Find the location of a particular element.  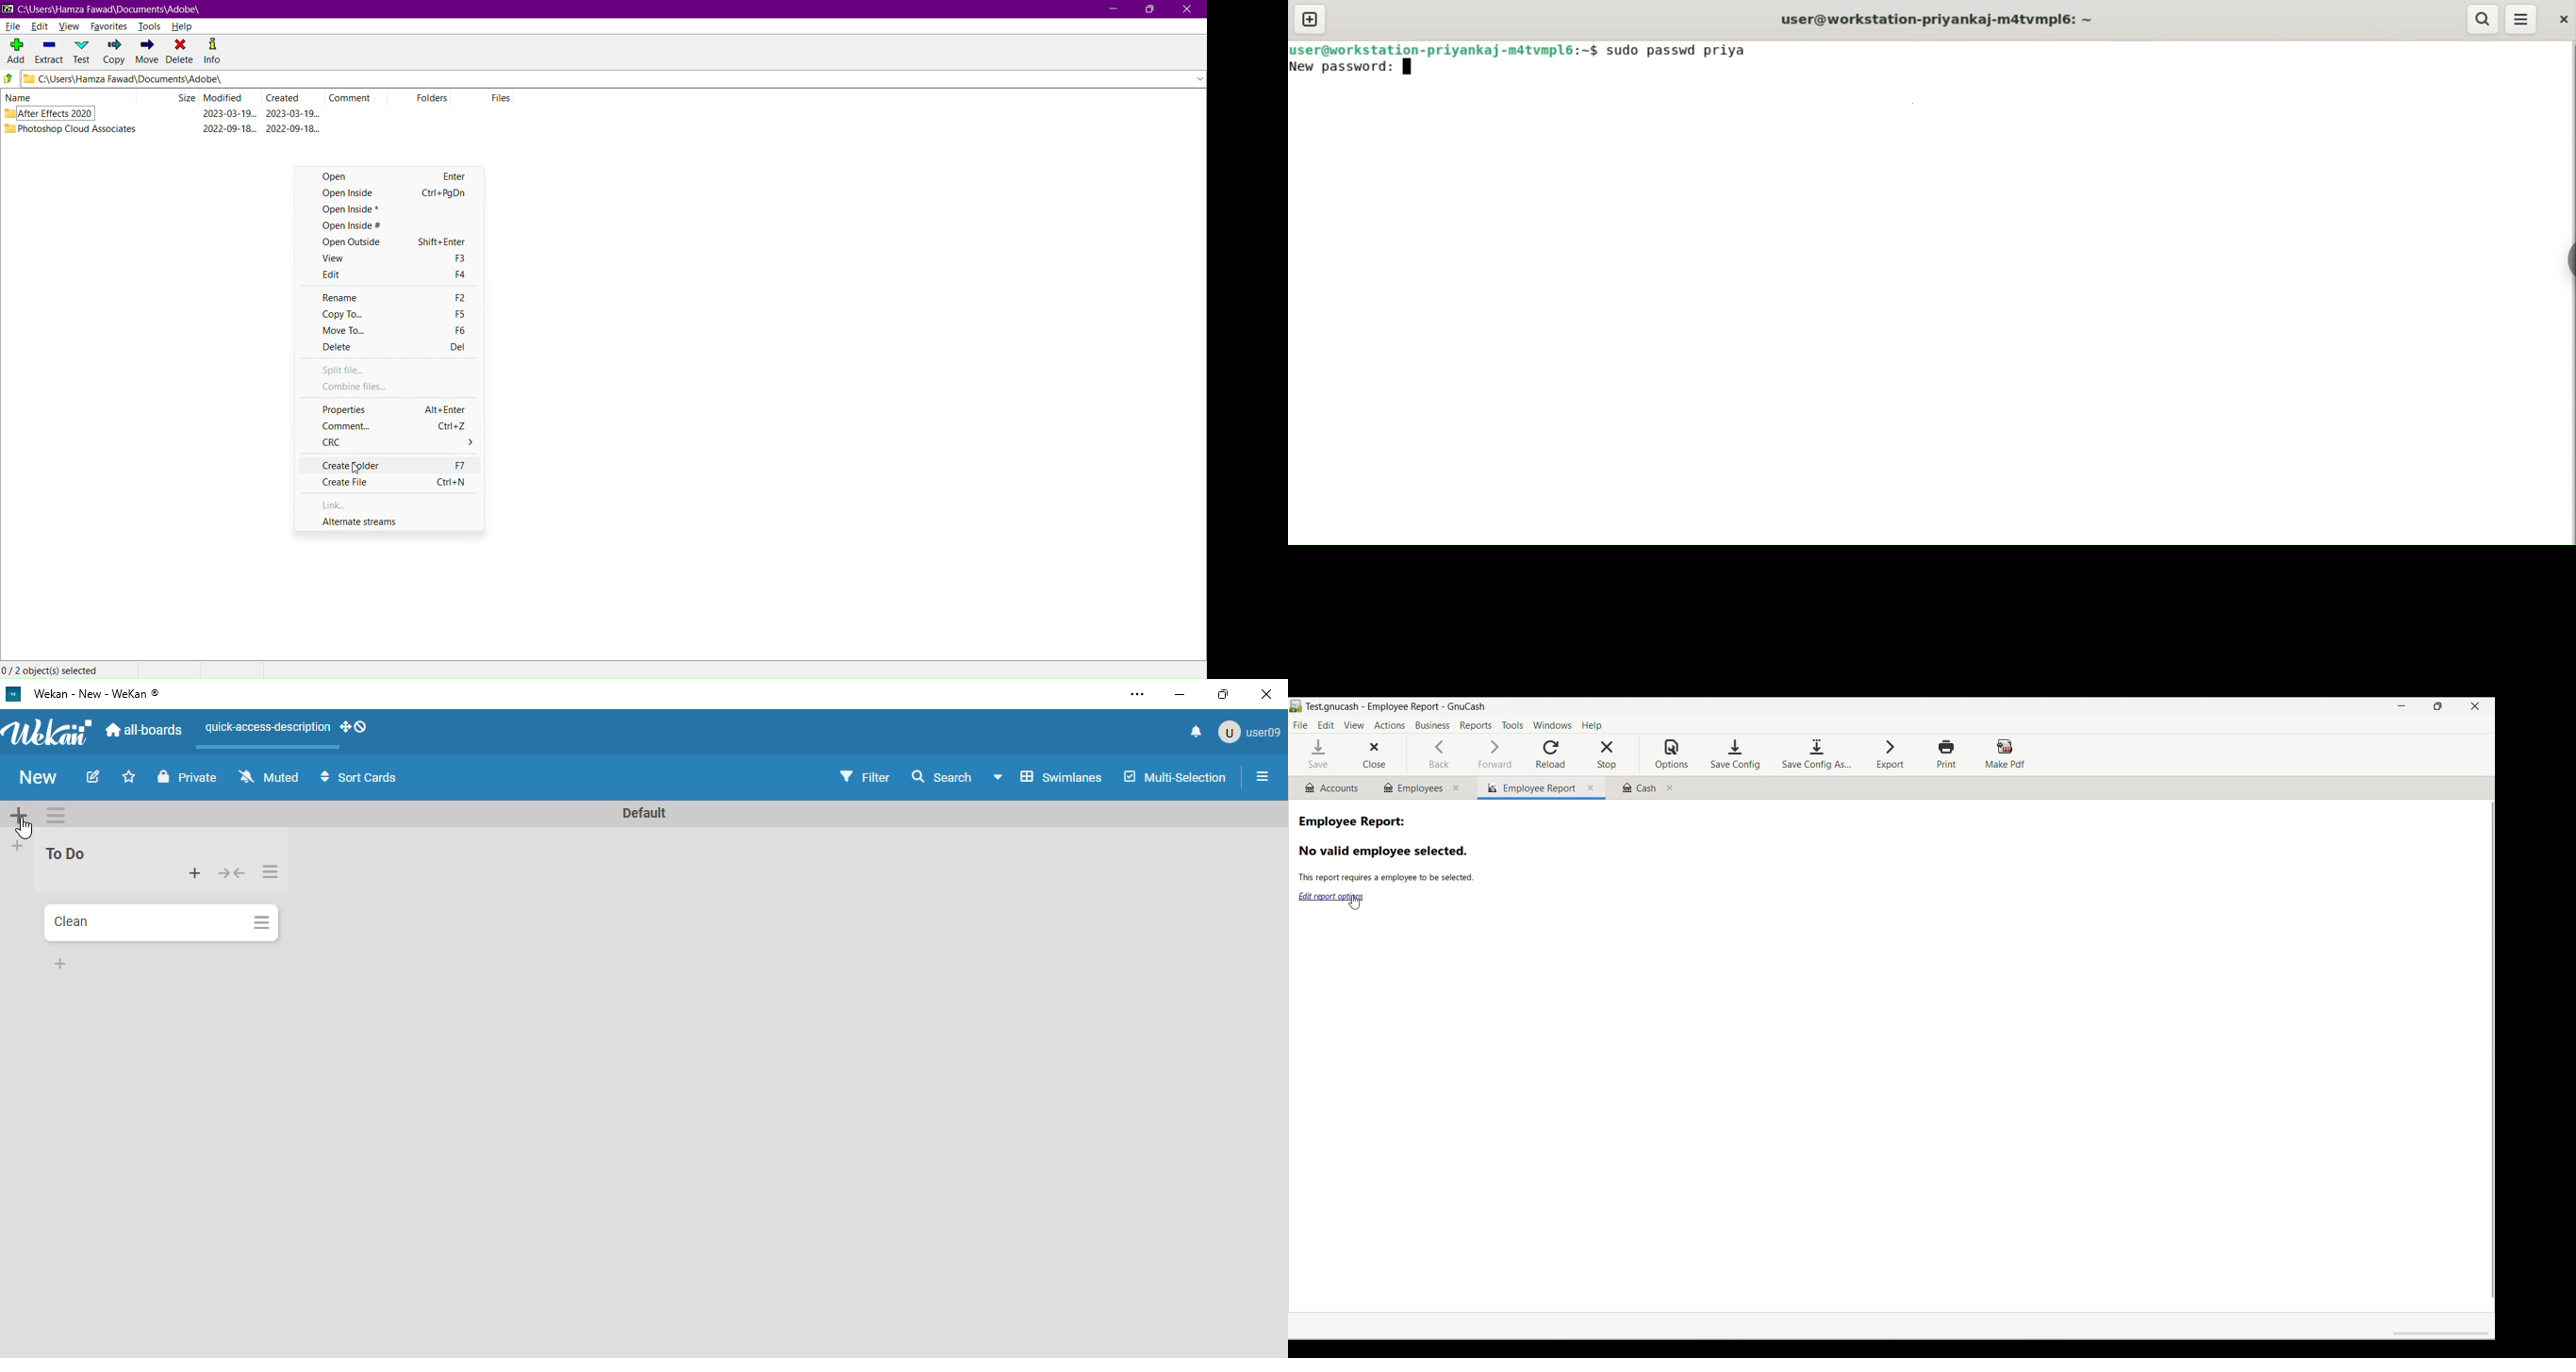

Link is located at coordinates (388, 503).